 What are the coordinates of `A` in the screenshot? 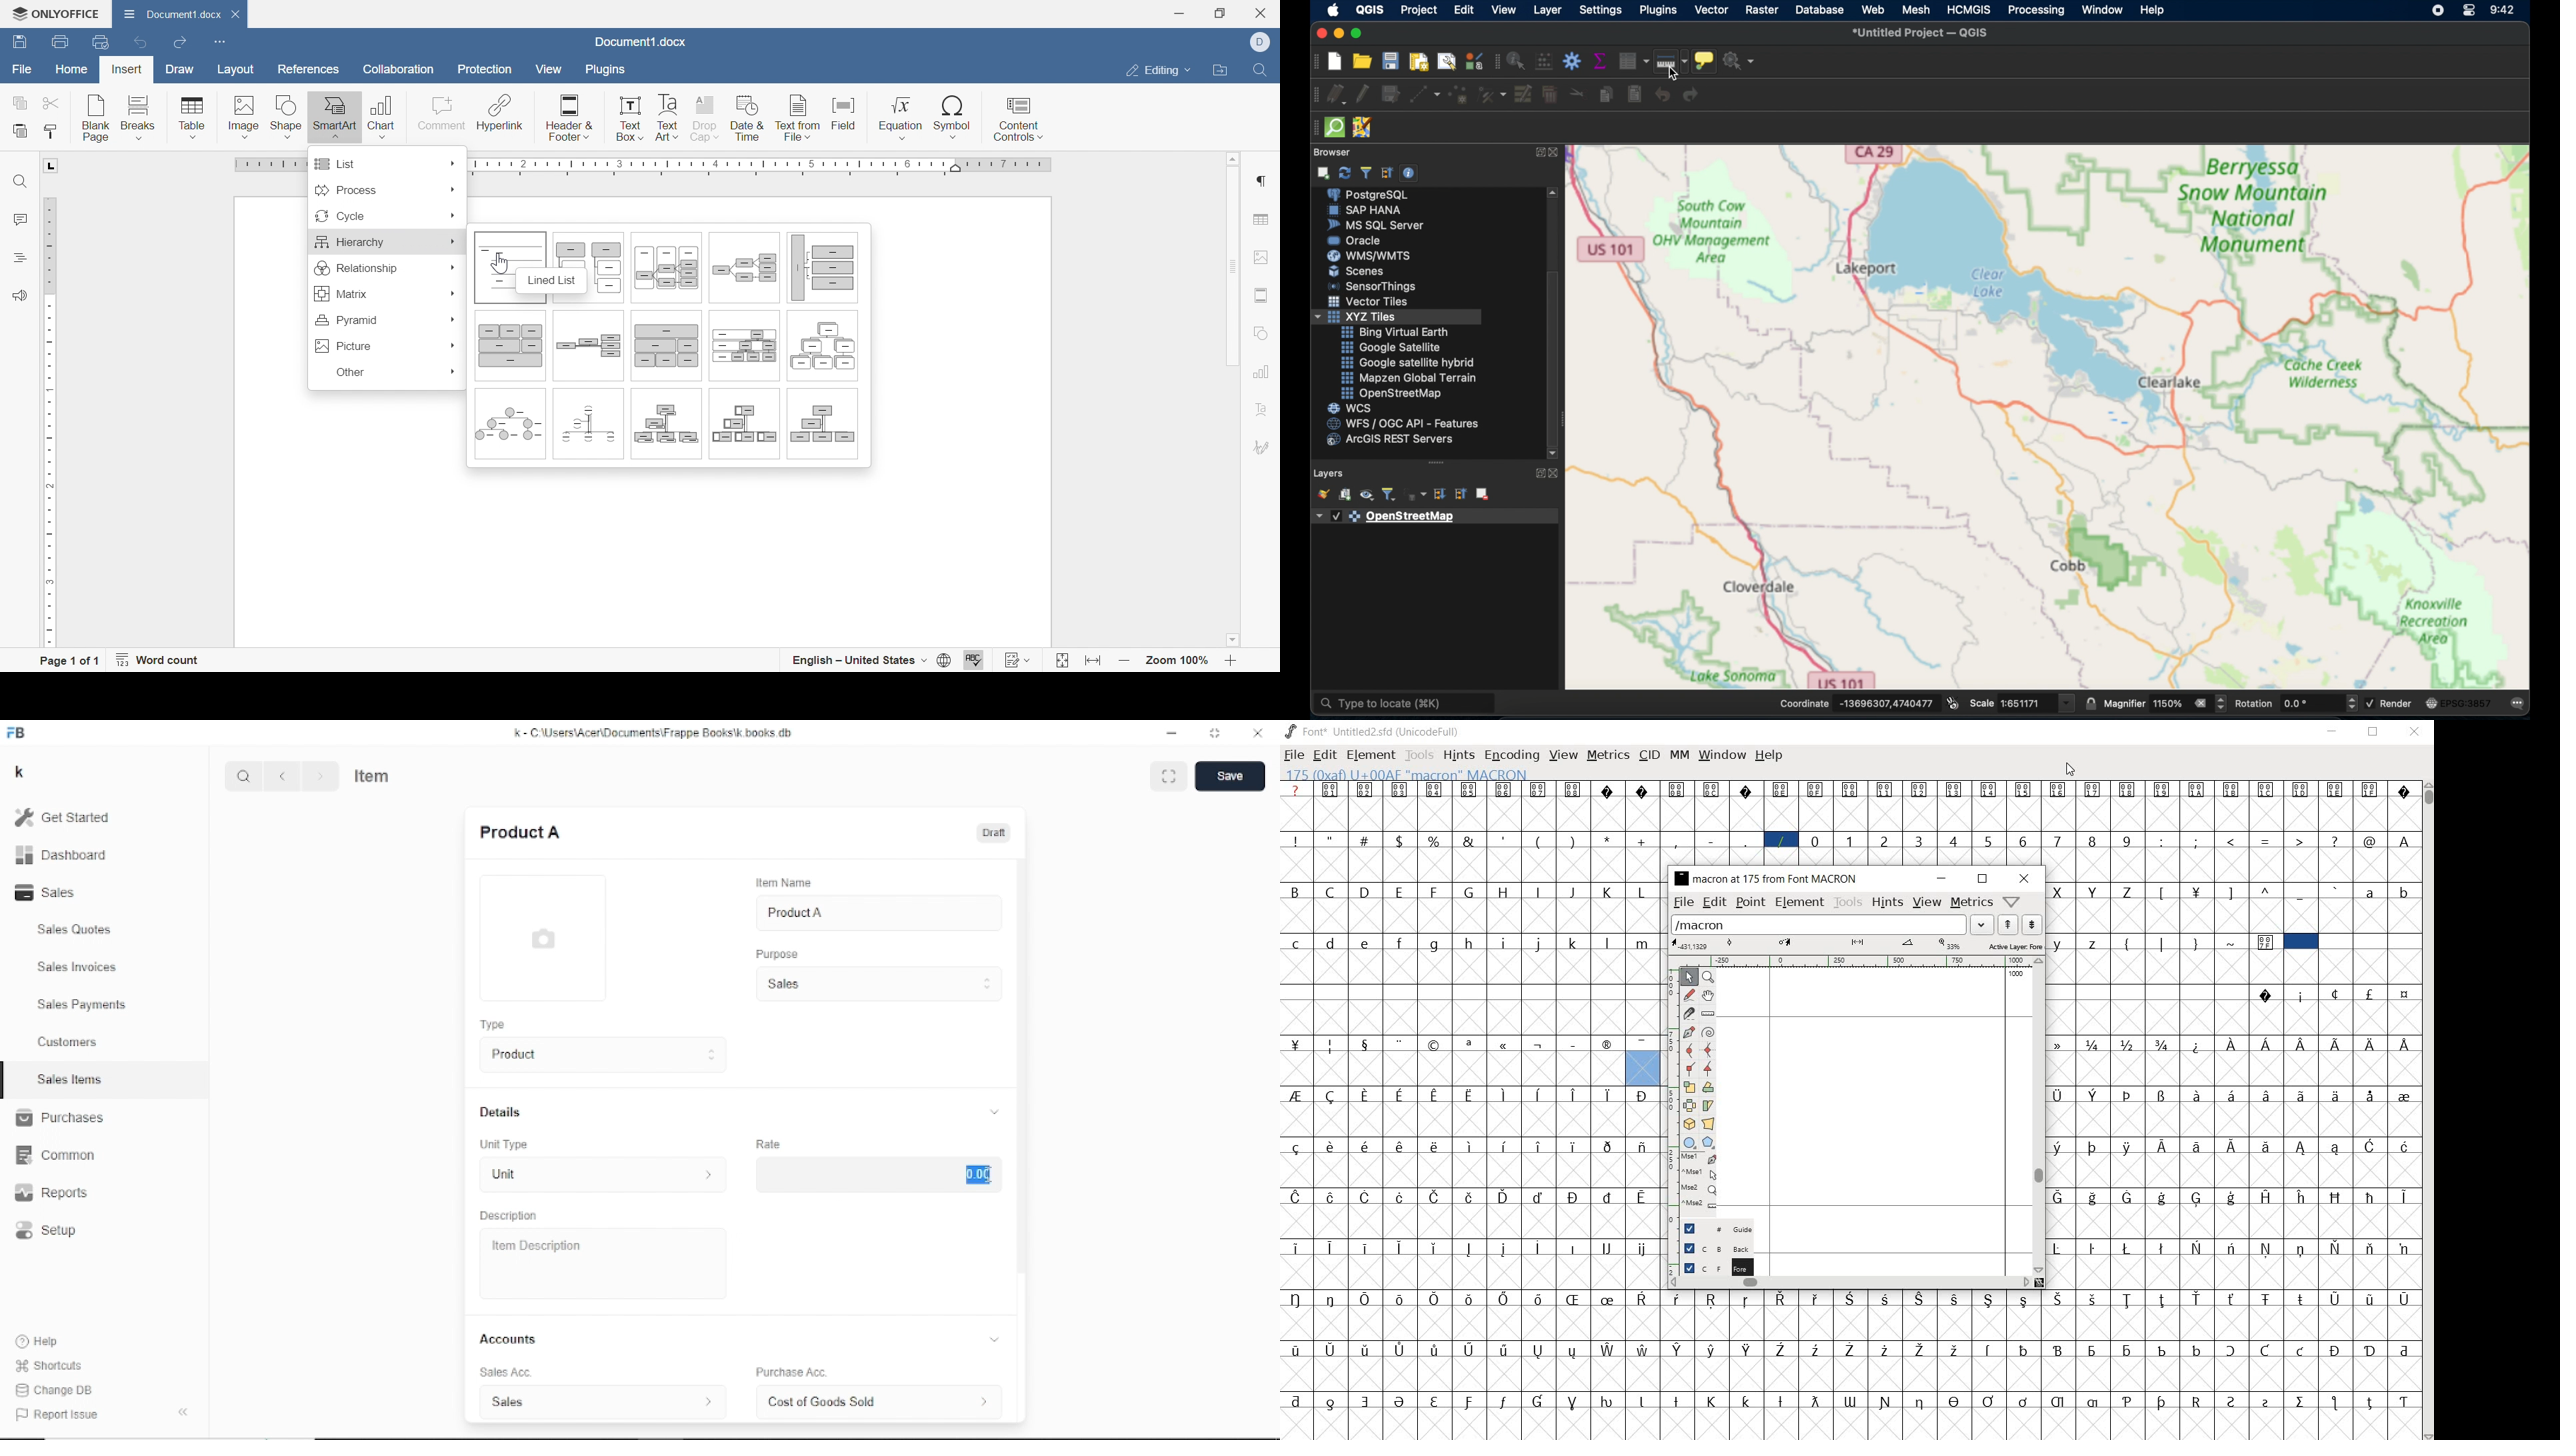 It's located at (2406, 840).